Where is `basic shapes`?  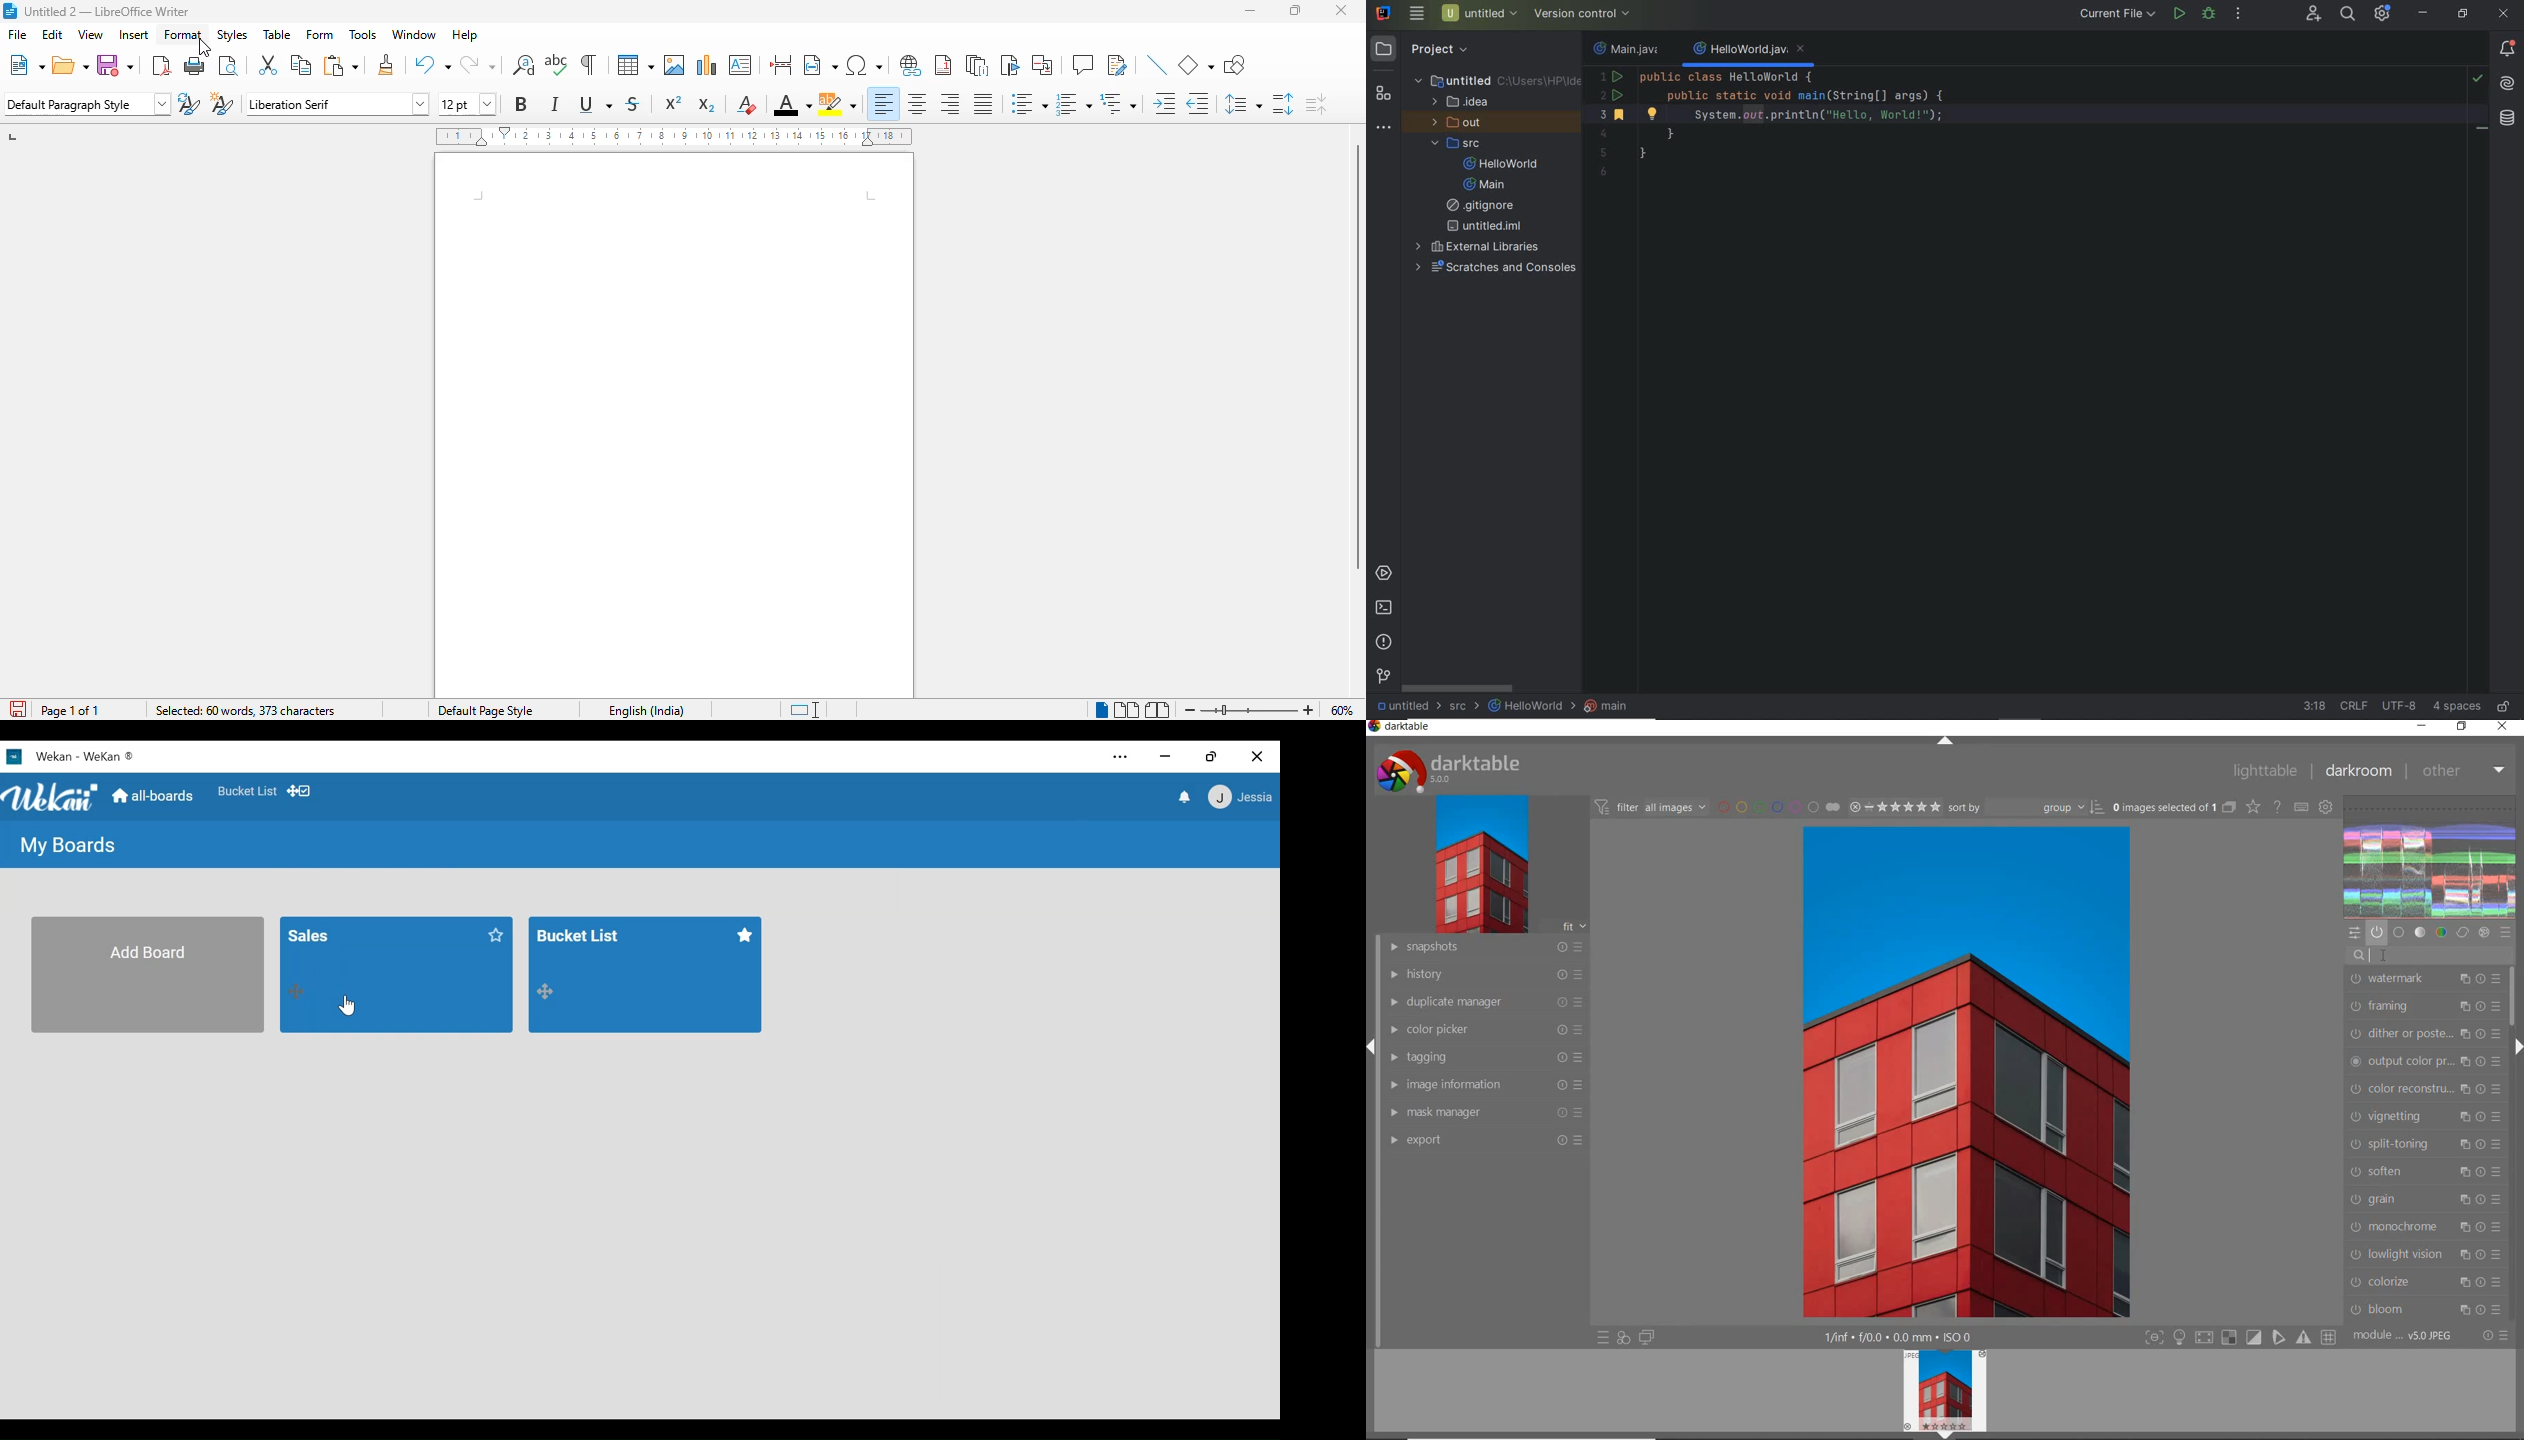
basic shapes is located at coordinates (1195, 65).